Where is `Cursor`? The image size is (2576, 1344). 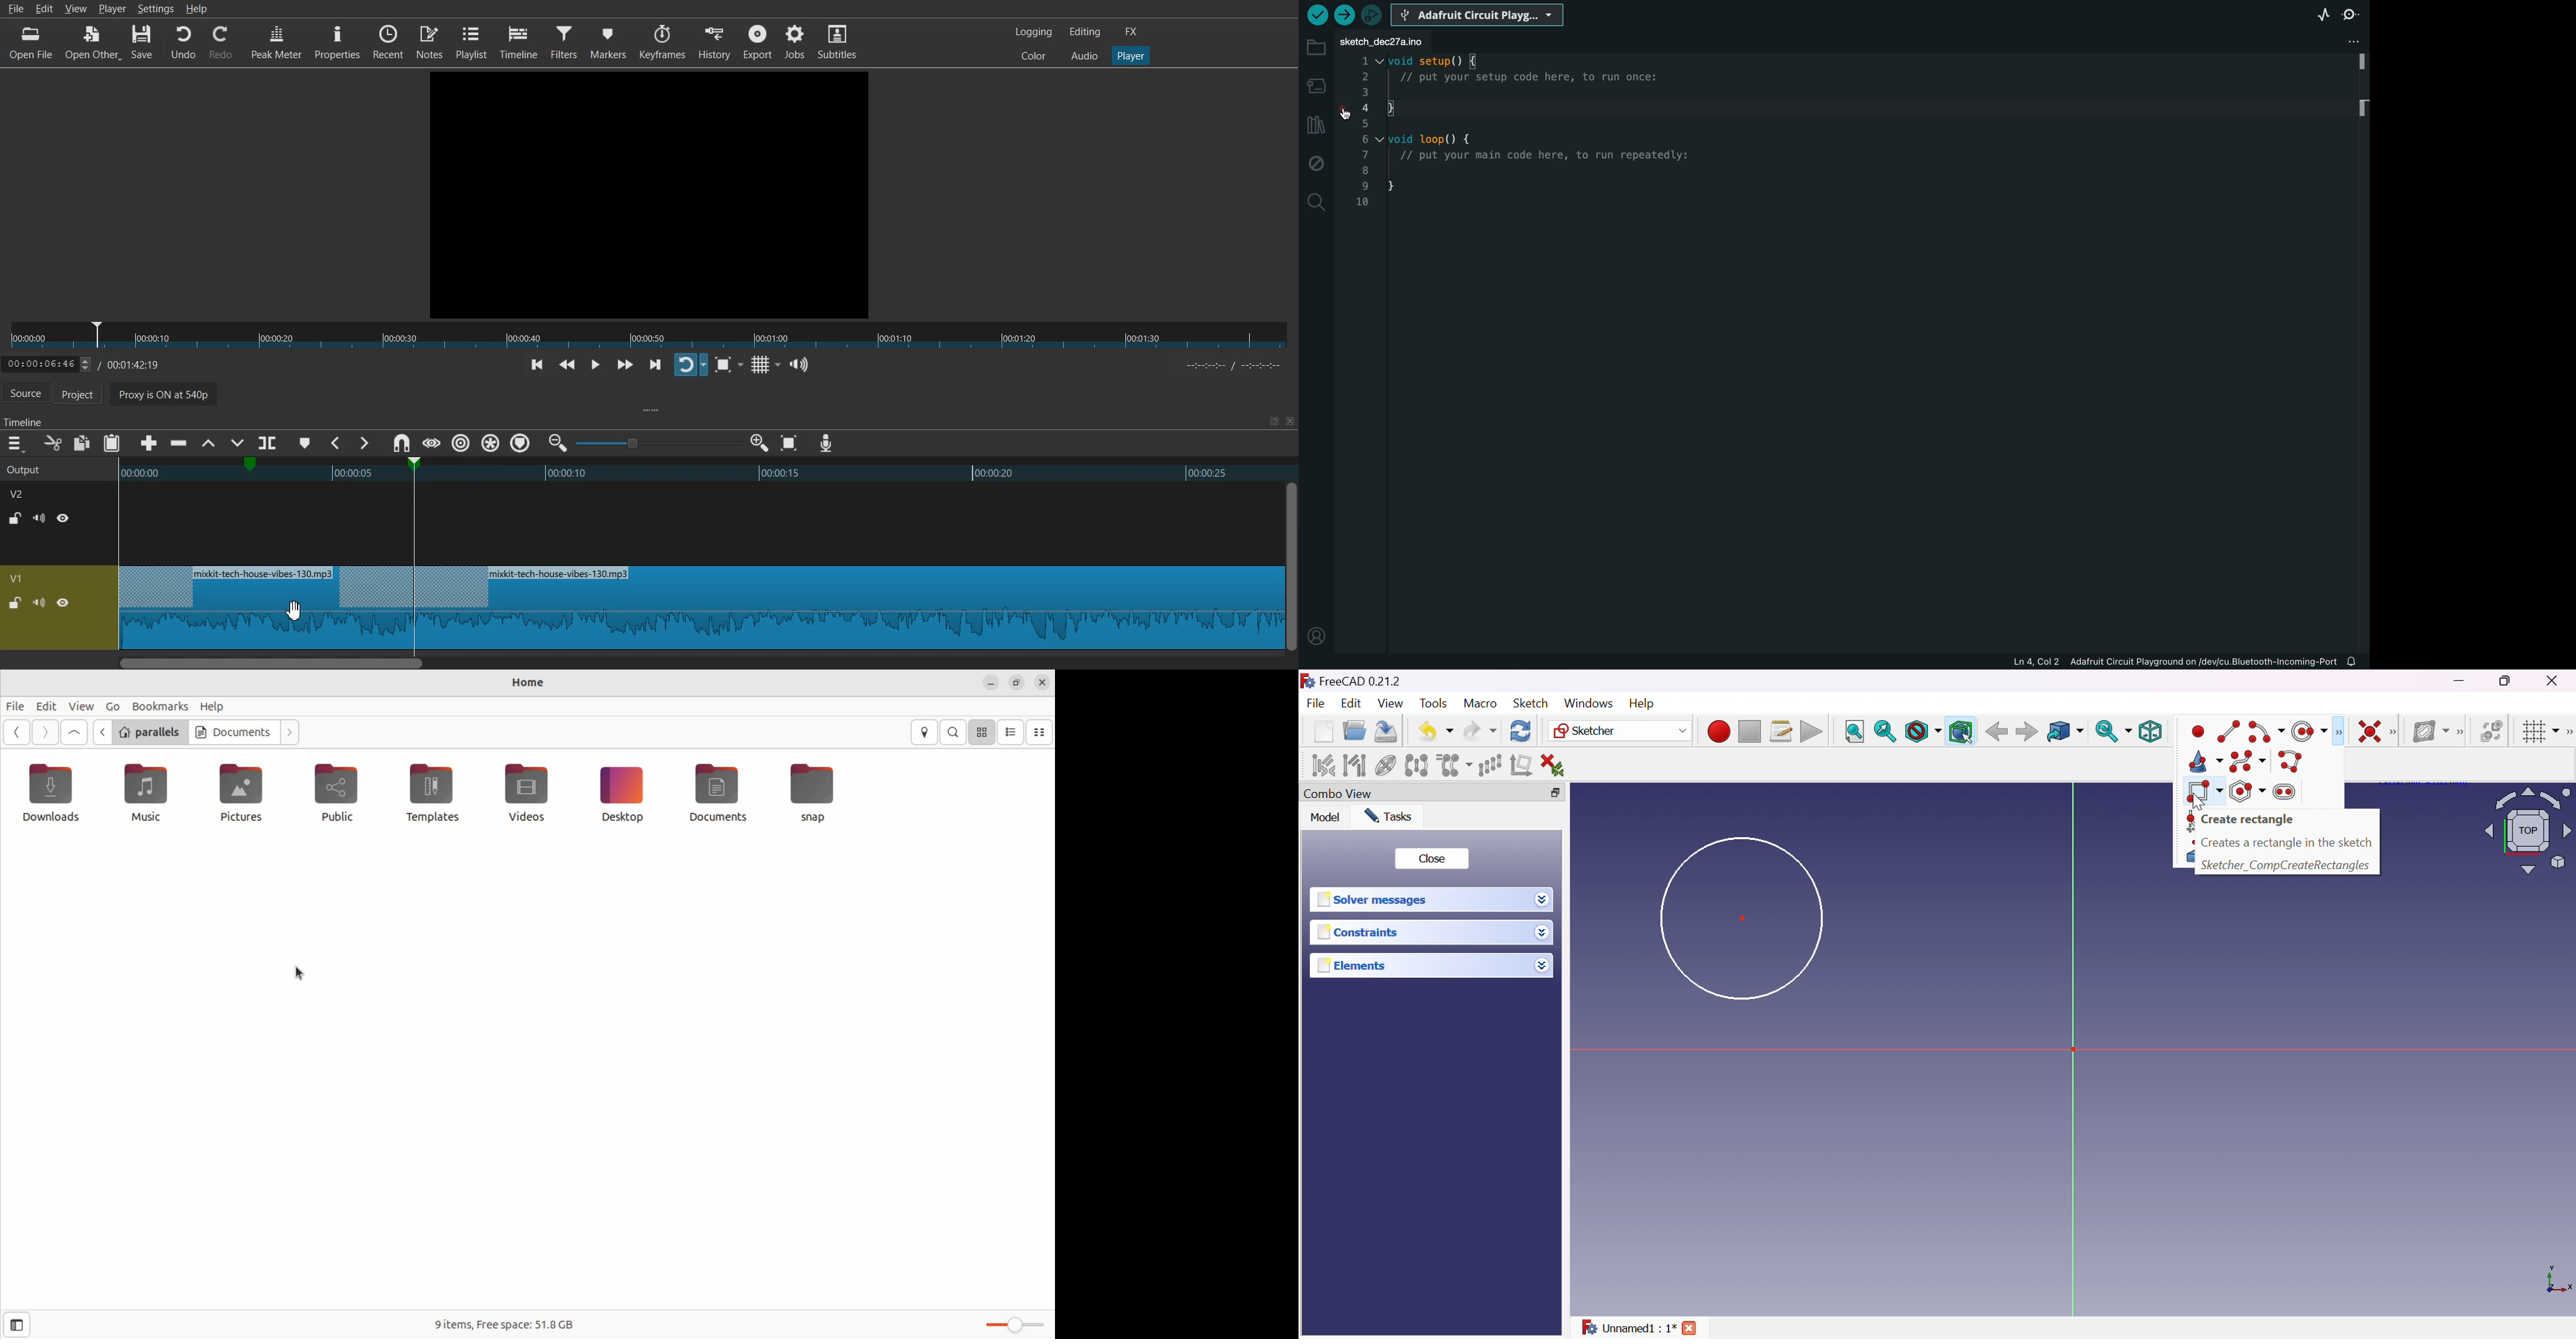
Cursor is located at coordinates (294, 611).